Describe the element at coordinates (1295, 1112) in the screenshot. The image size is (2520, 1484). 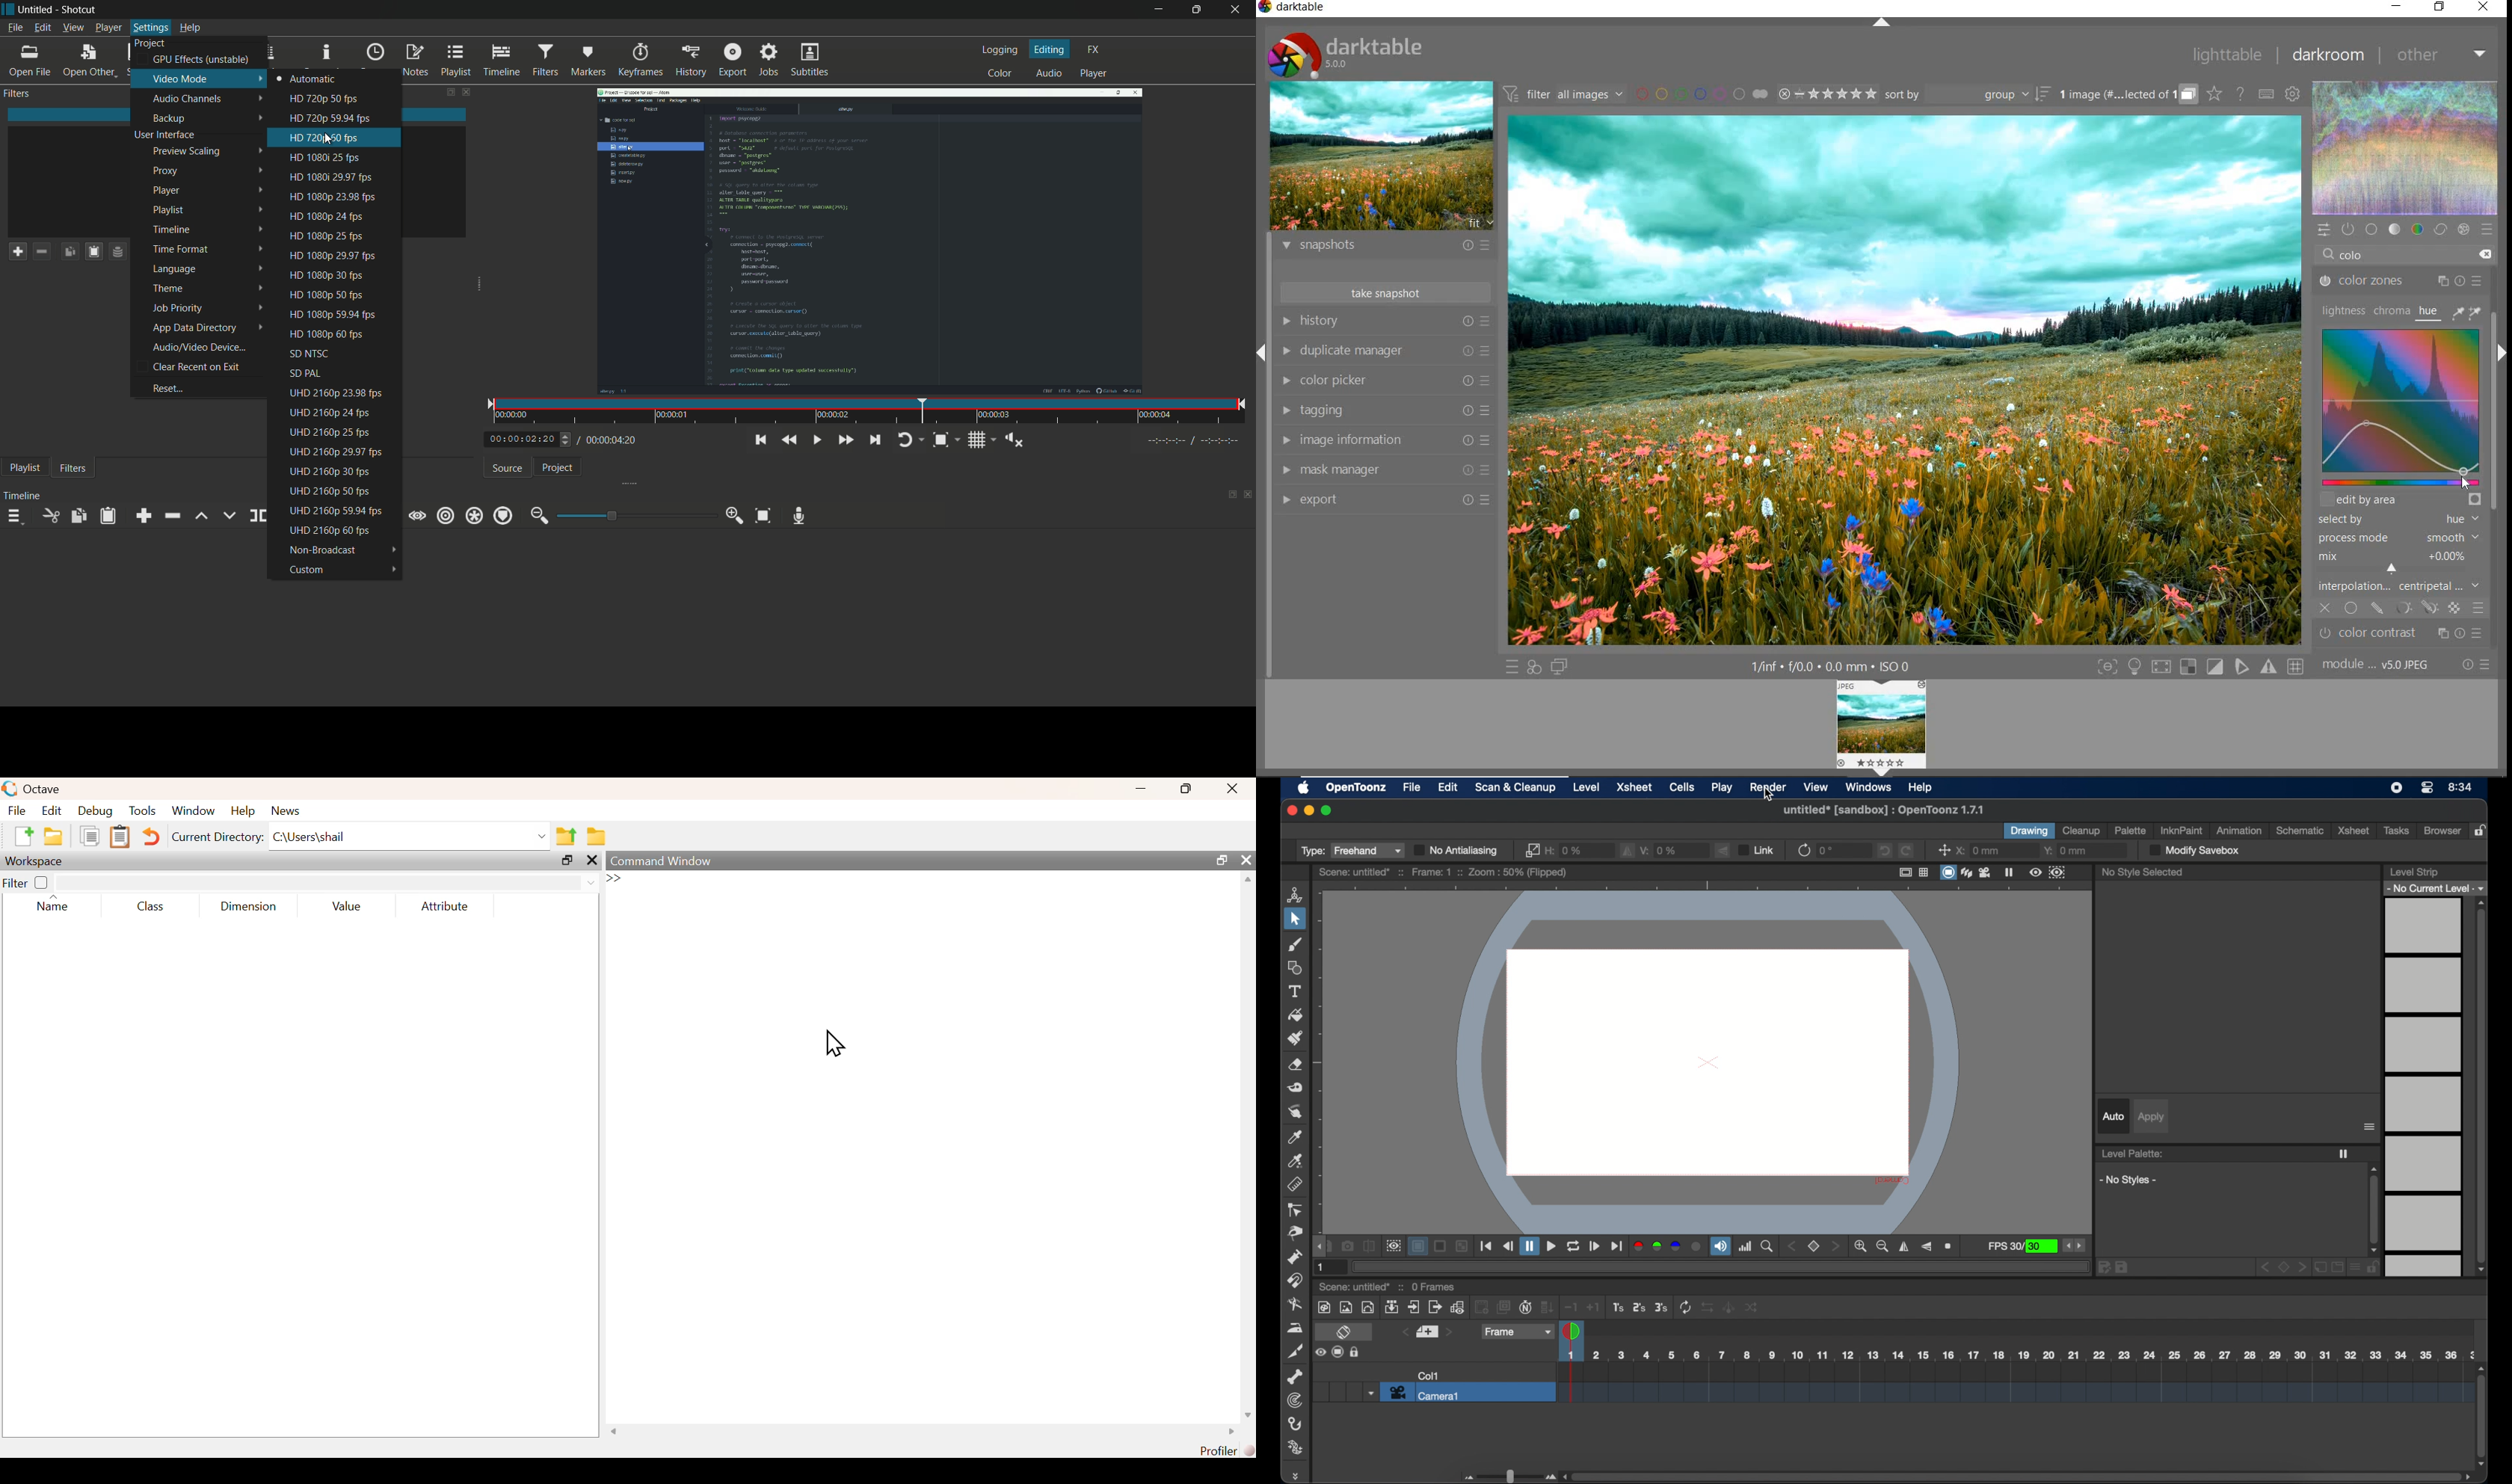
I see `finger tool` at that location.